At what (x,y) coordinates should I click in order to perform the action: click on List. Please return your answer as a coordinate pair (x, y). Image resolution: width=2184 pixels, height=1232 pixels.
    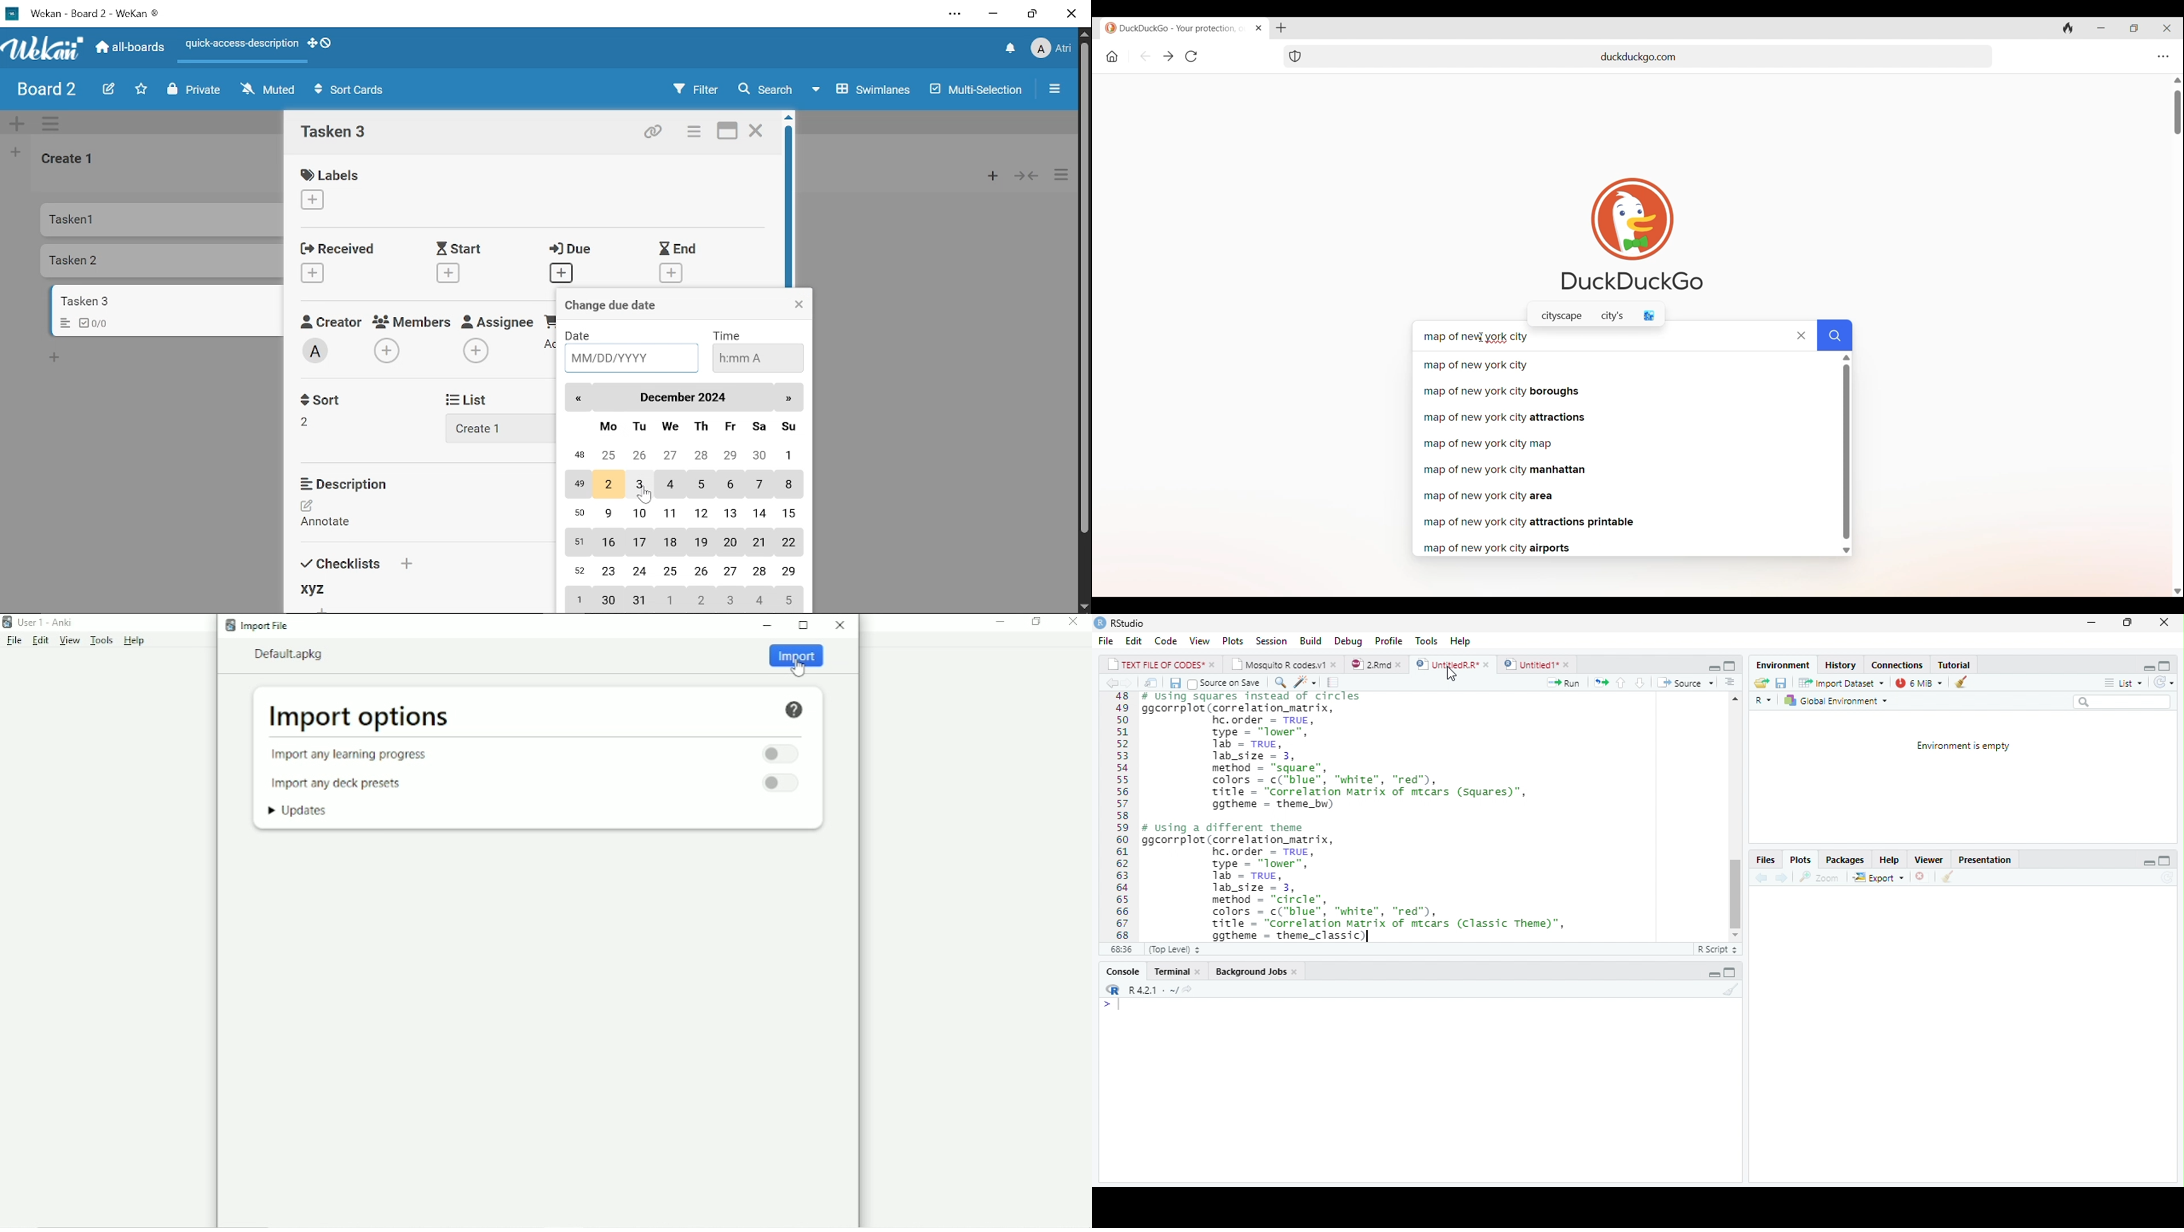
    Looking at the image, I should click on (478, 399).